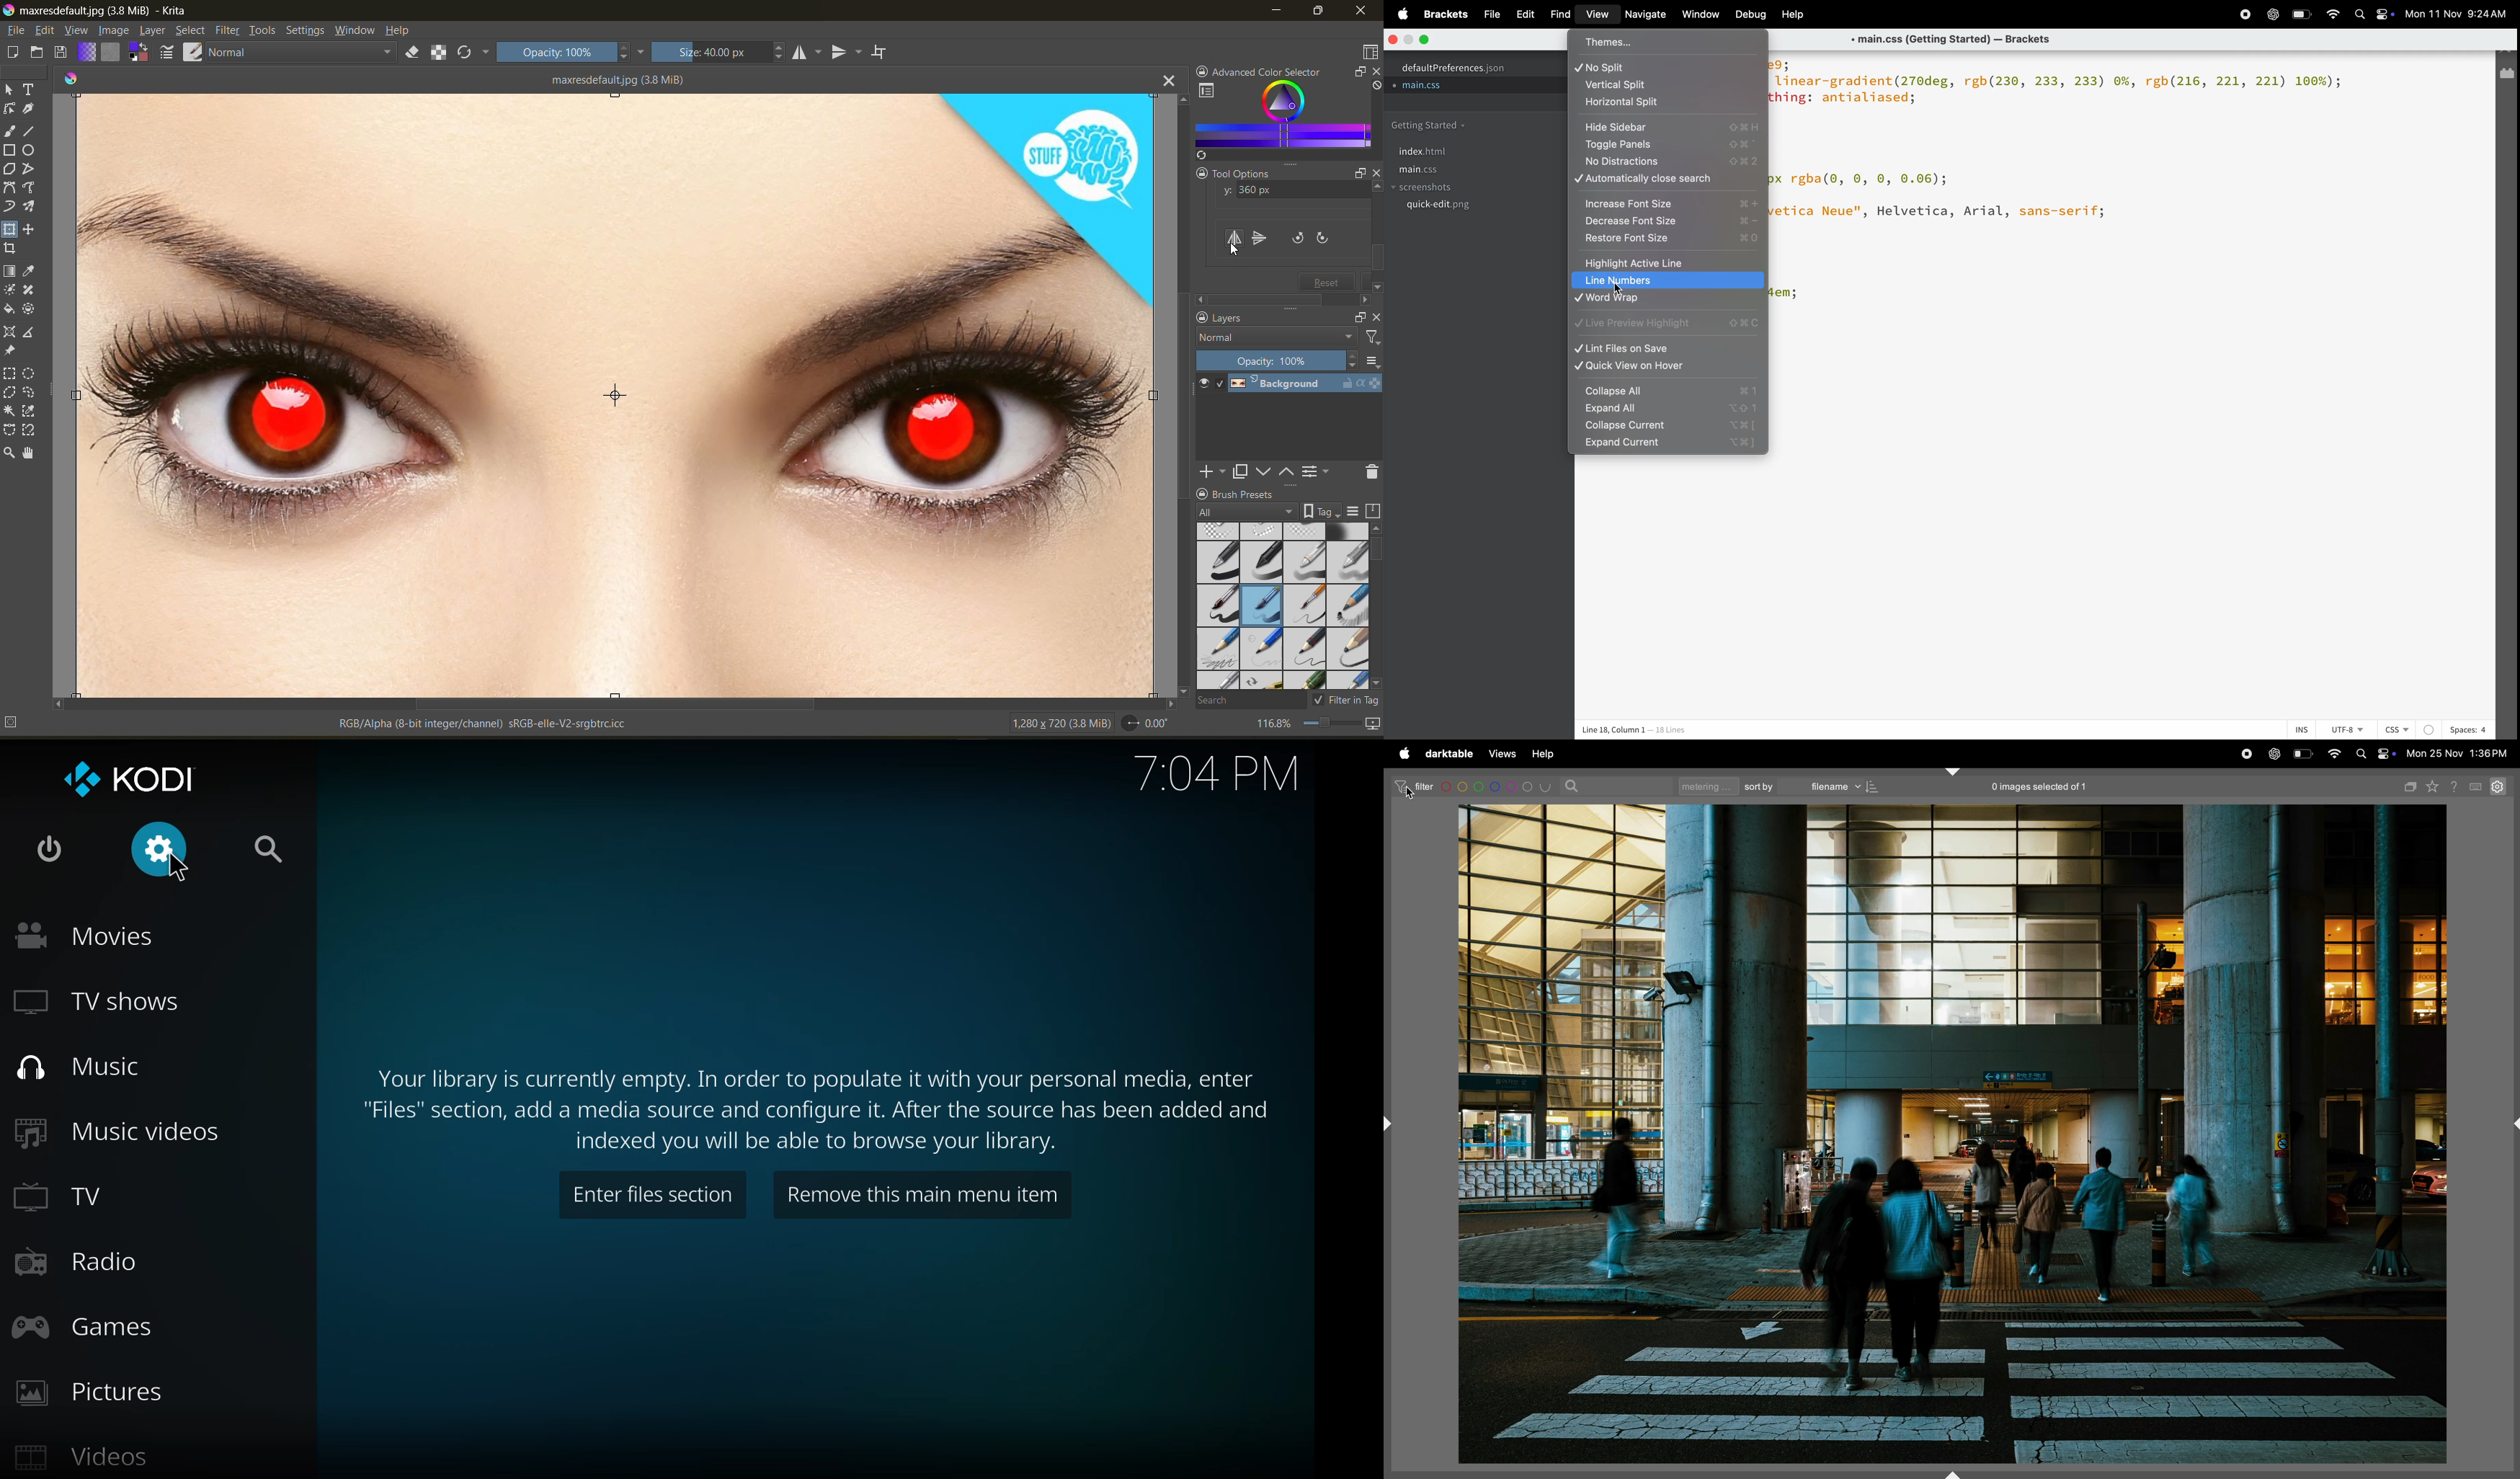  Describe the element at coordinates (1288, 471) in the screenshot. I see `mask up` at that location.